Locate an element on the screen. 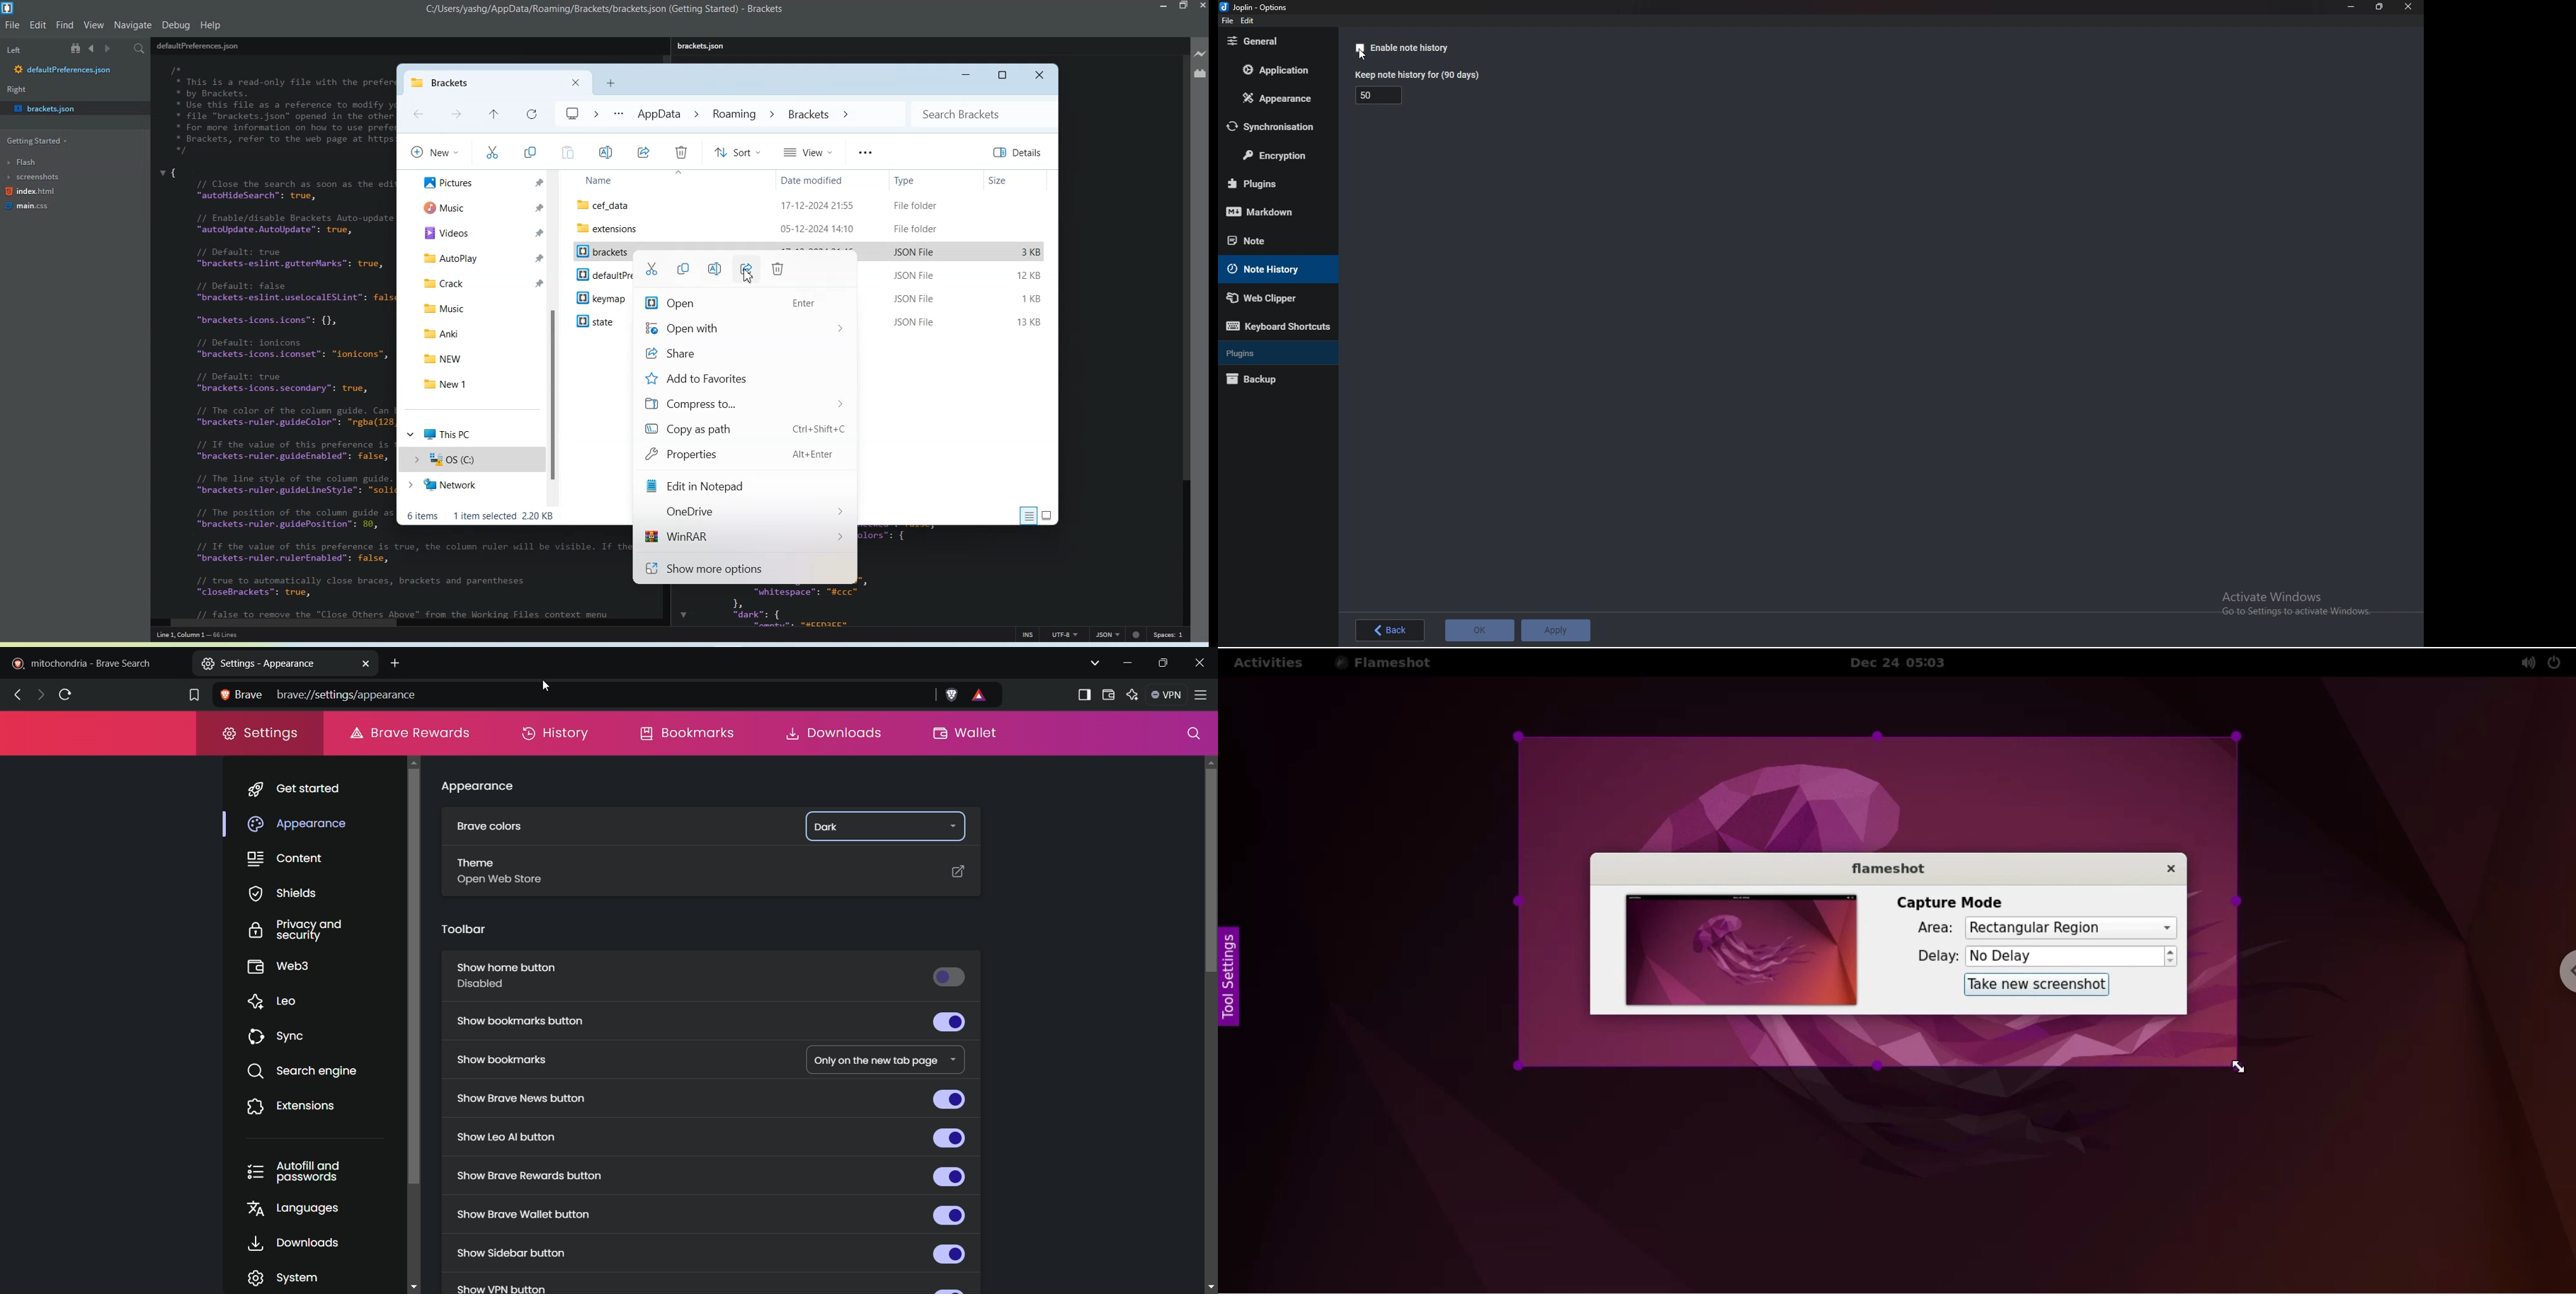 This screenshot has height=1316, width=2576. VPN is located at coordinates (1166, 694).